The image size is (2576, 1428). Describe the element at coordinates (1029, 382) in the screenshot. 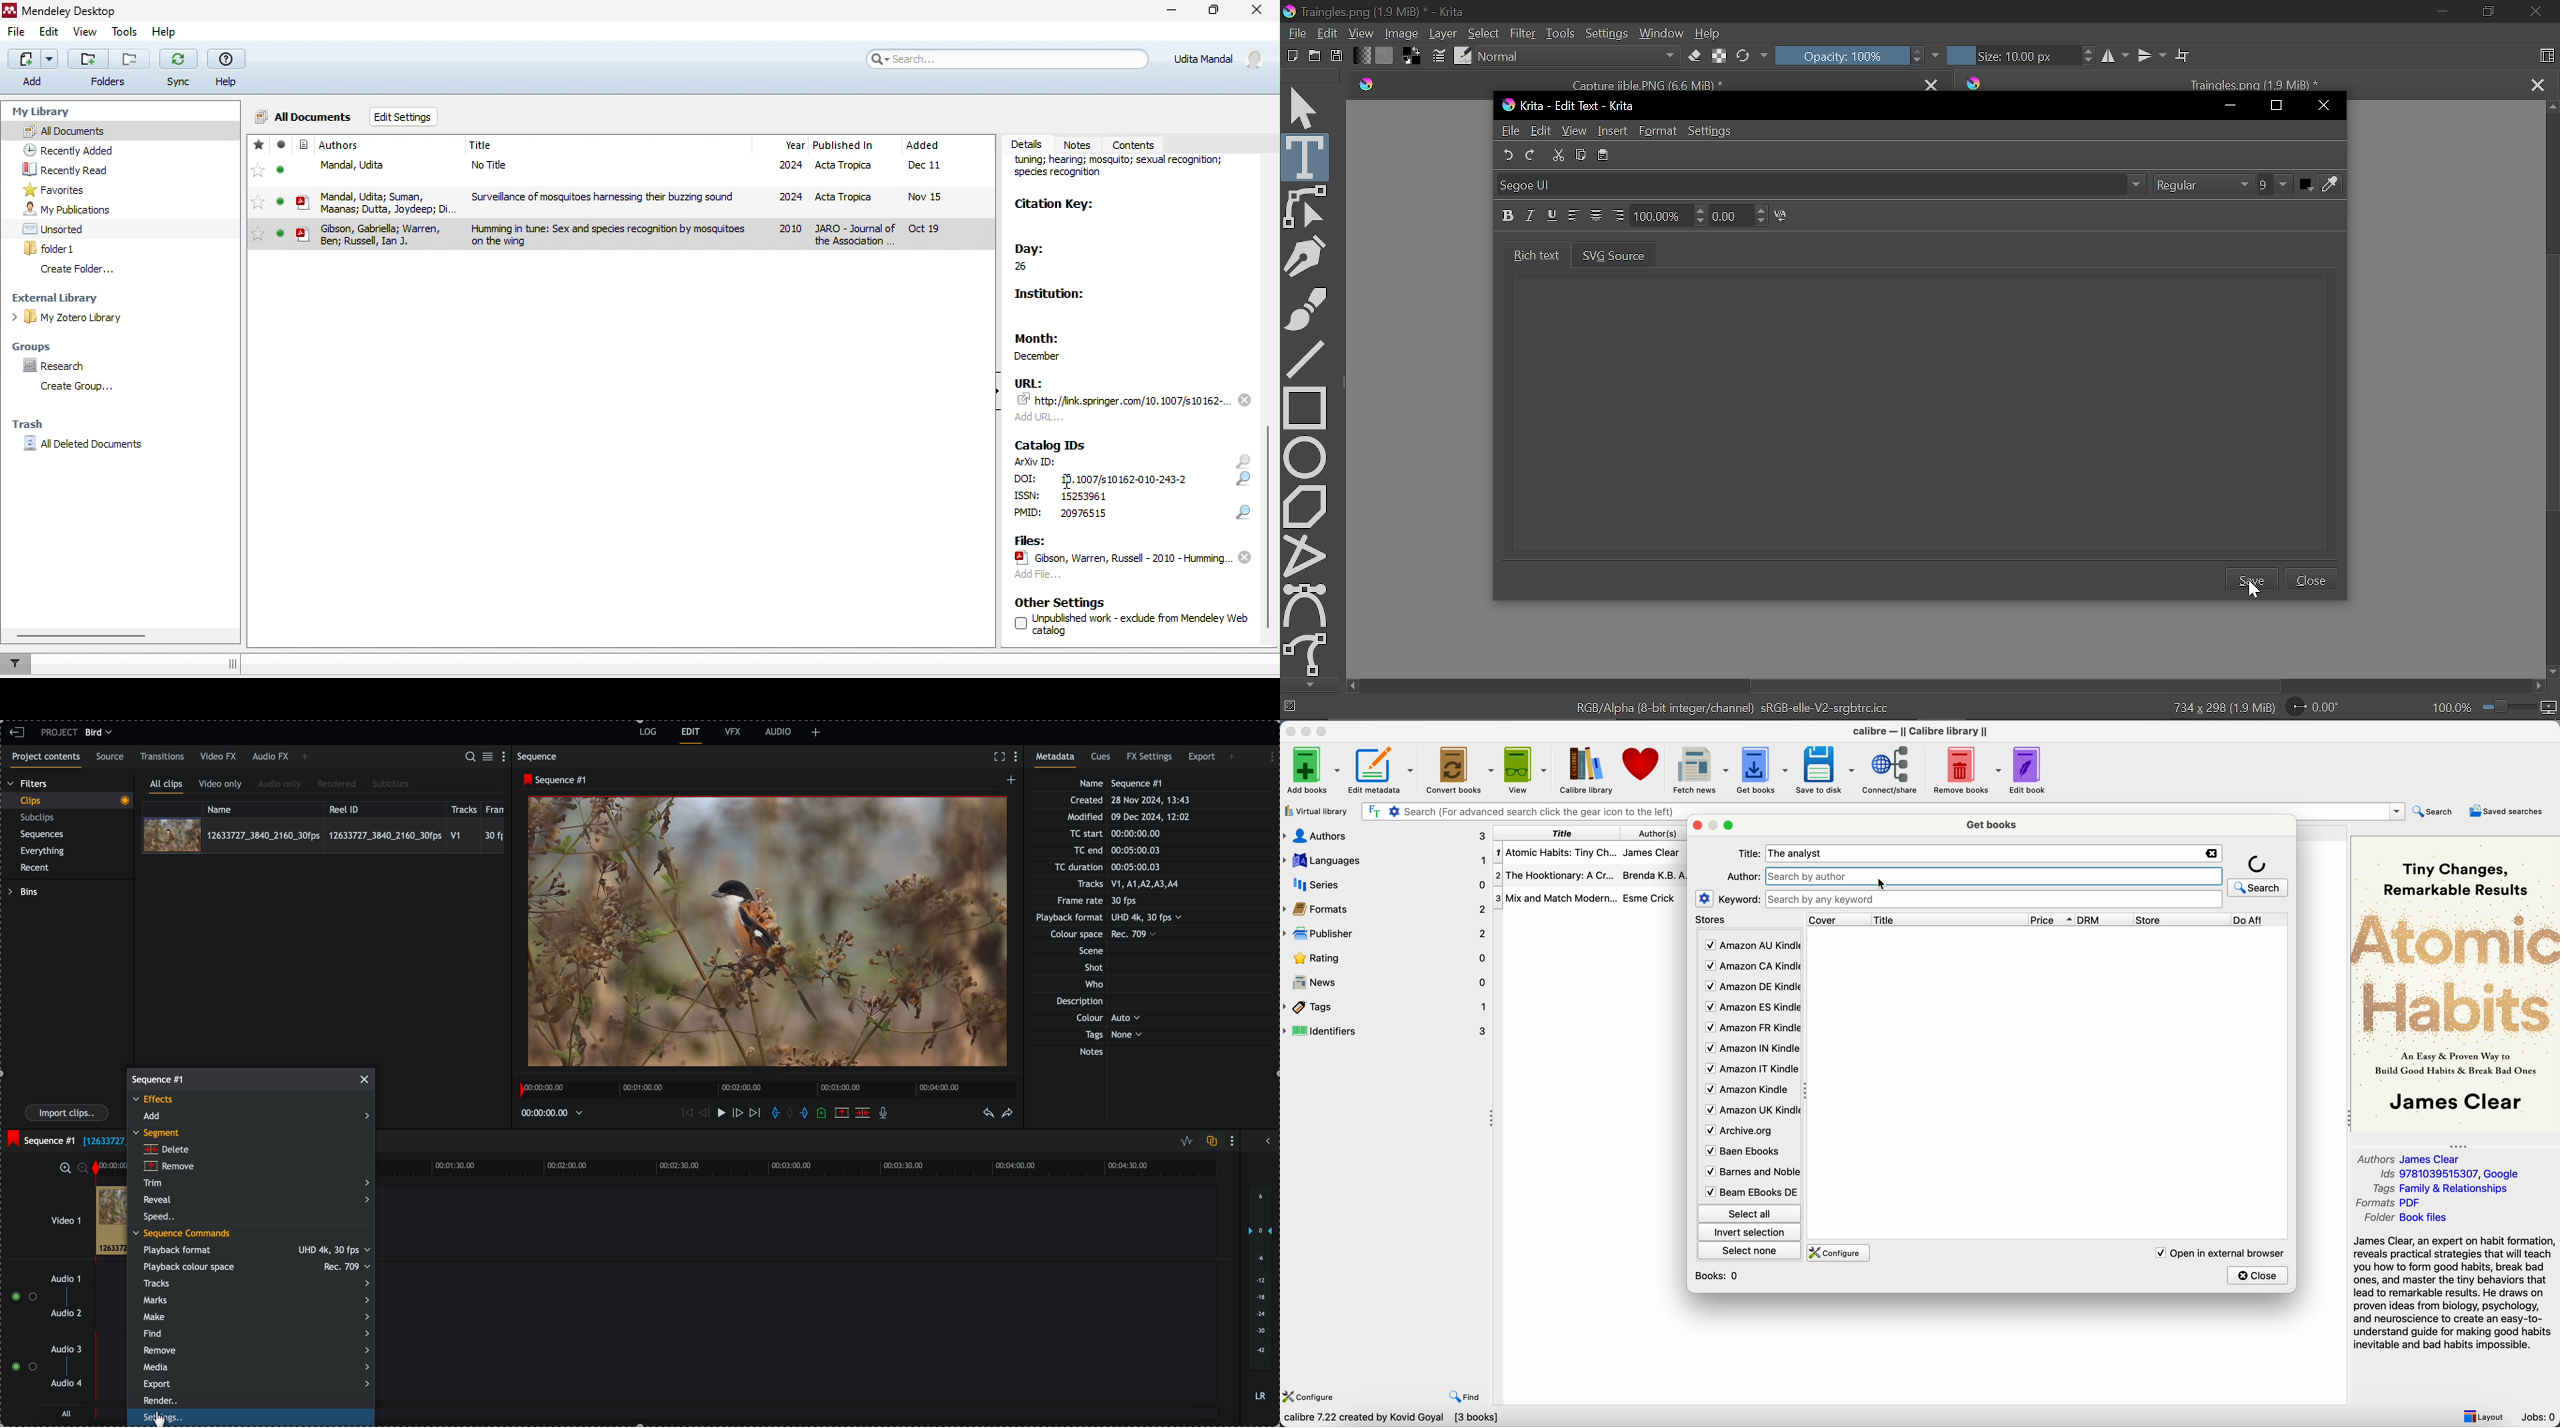

I see `url` at that location.